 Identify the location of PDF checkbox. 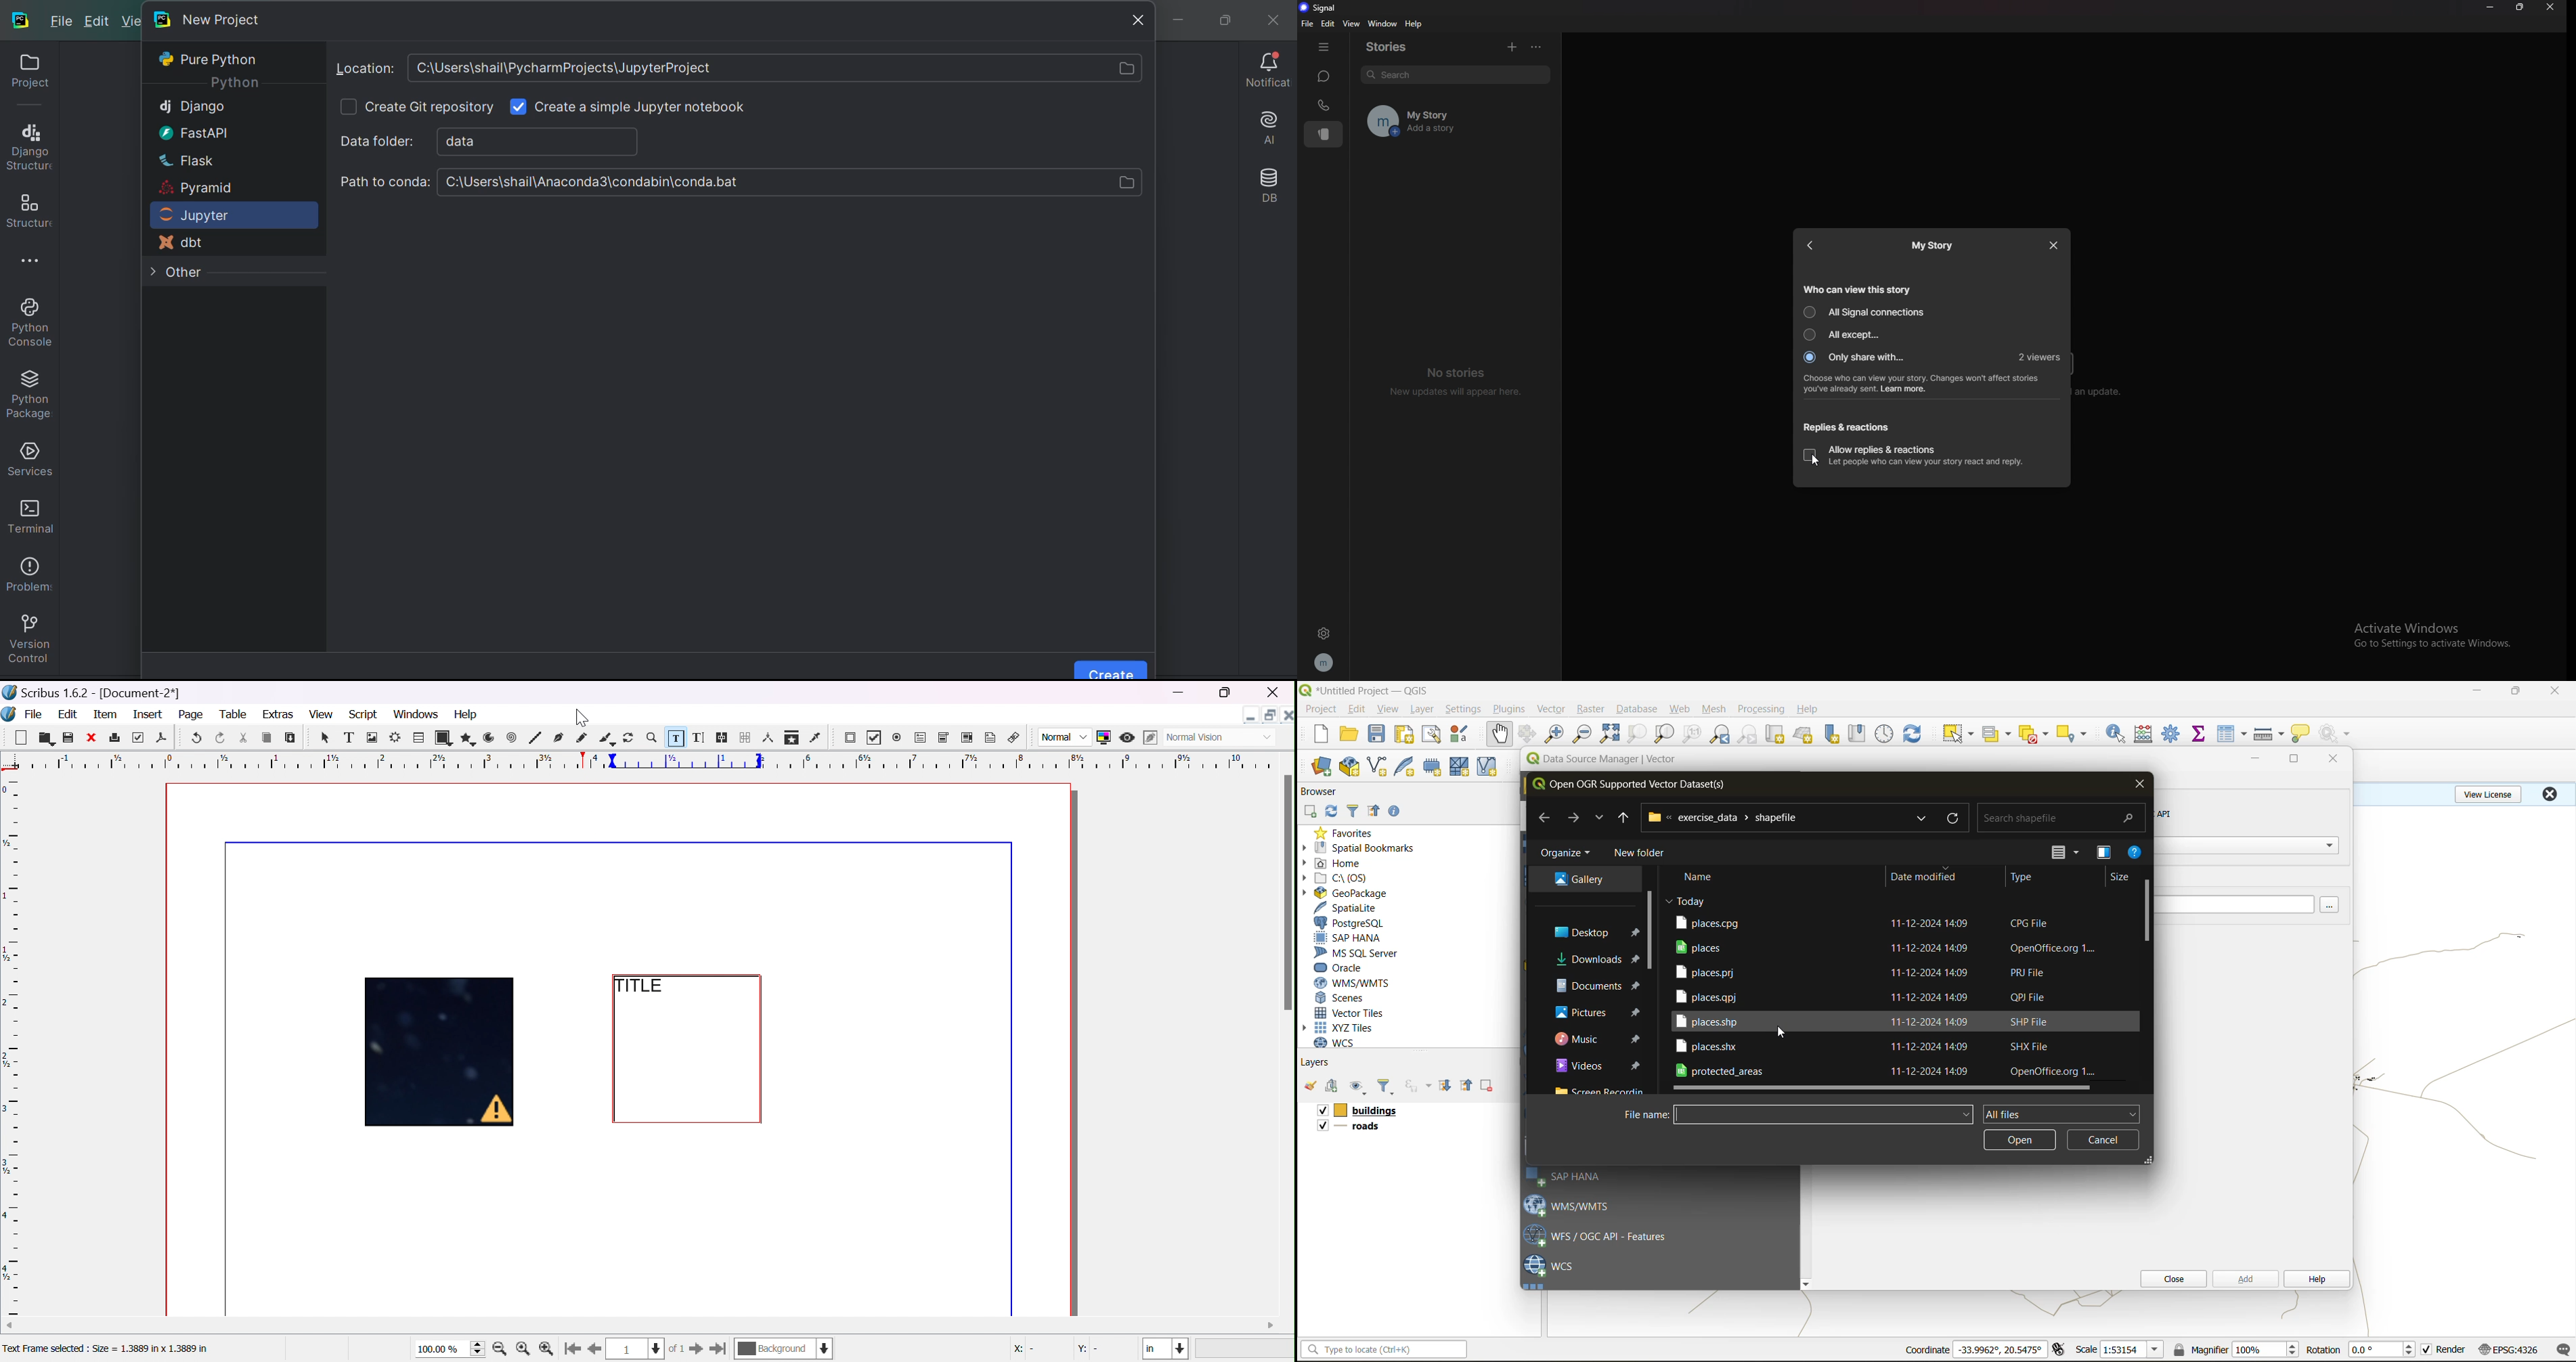
(878, 738).